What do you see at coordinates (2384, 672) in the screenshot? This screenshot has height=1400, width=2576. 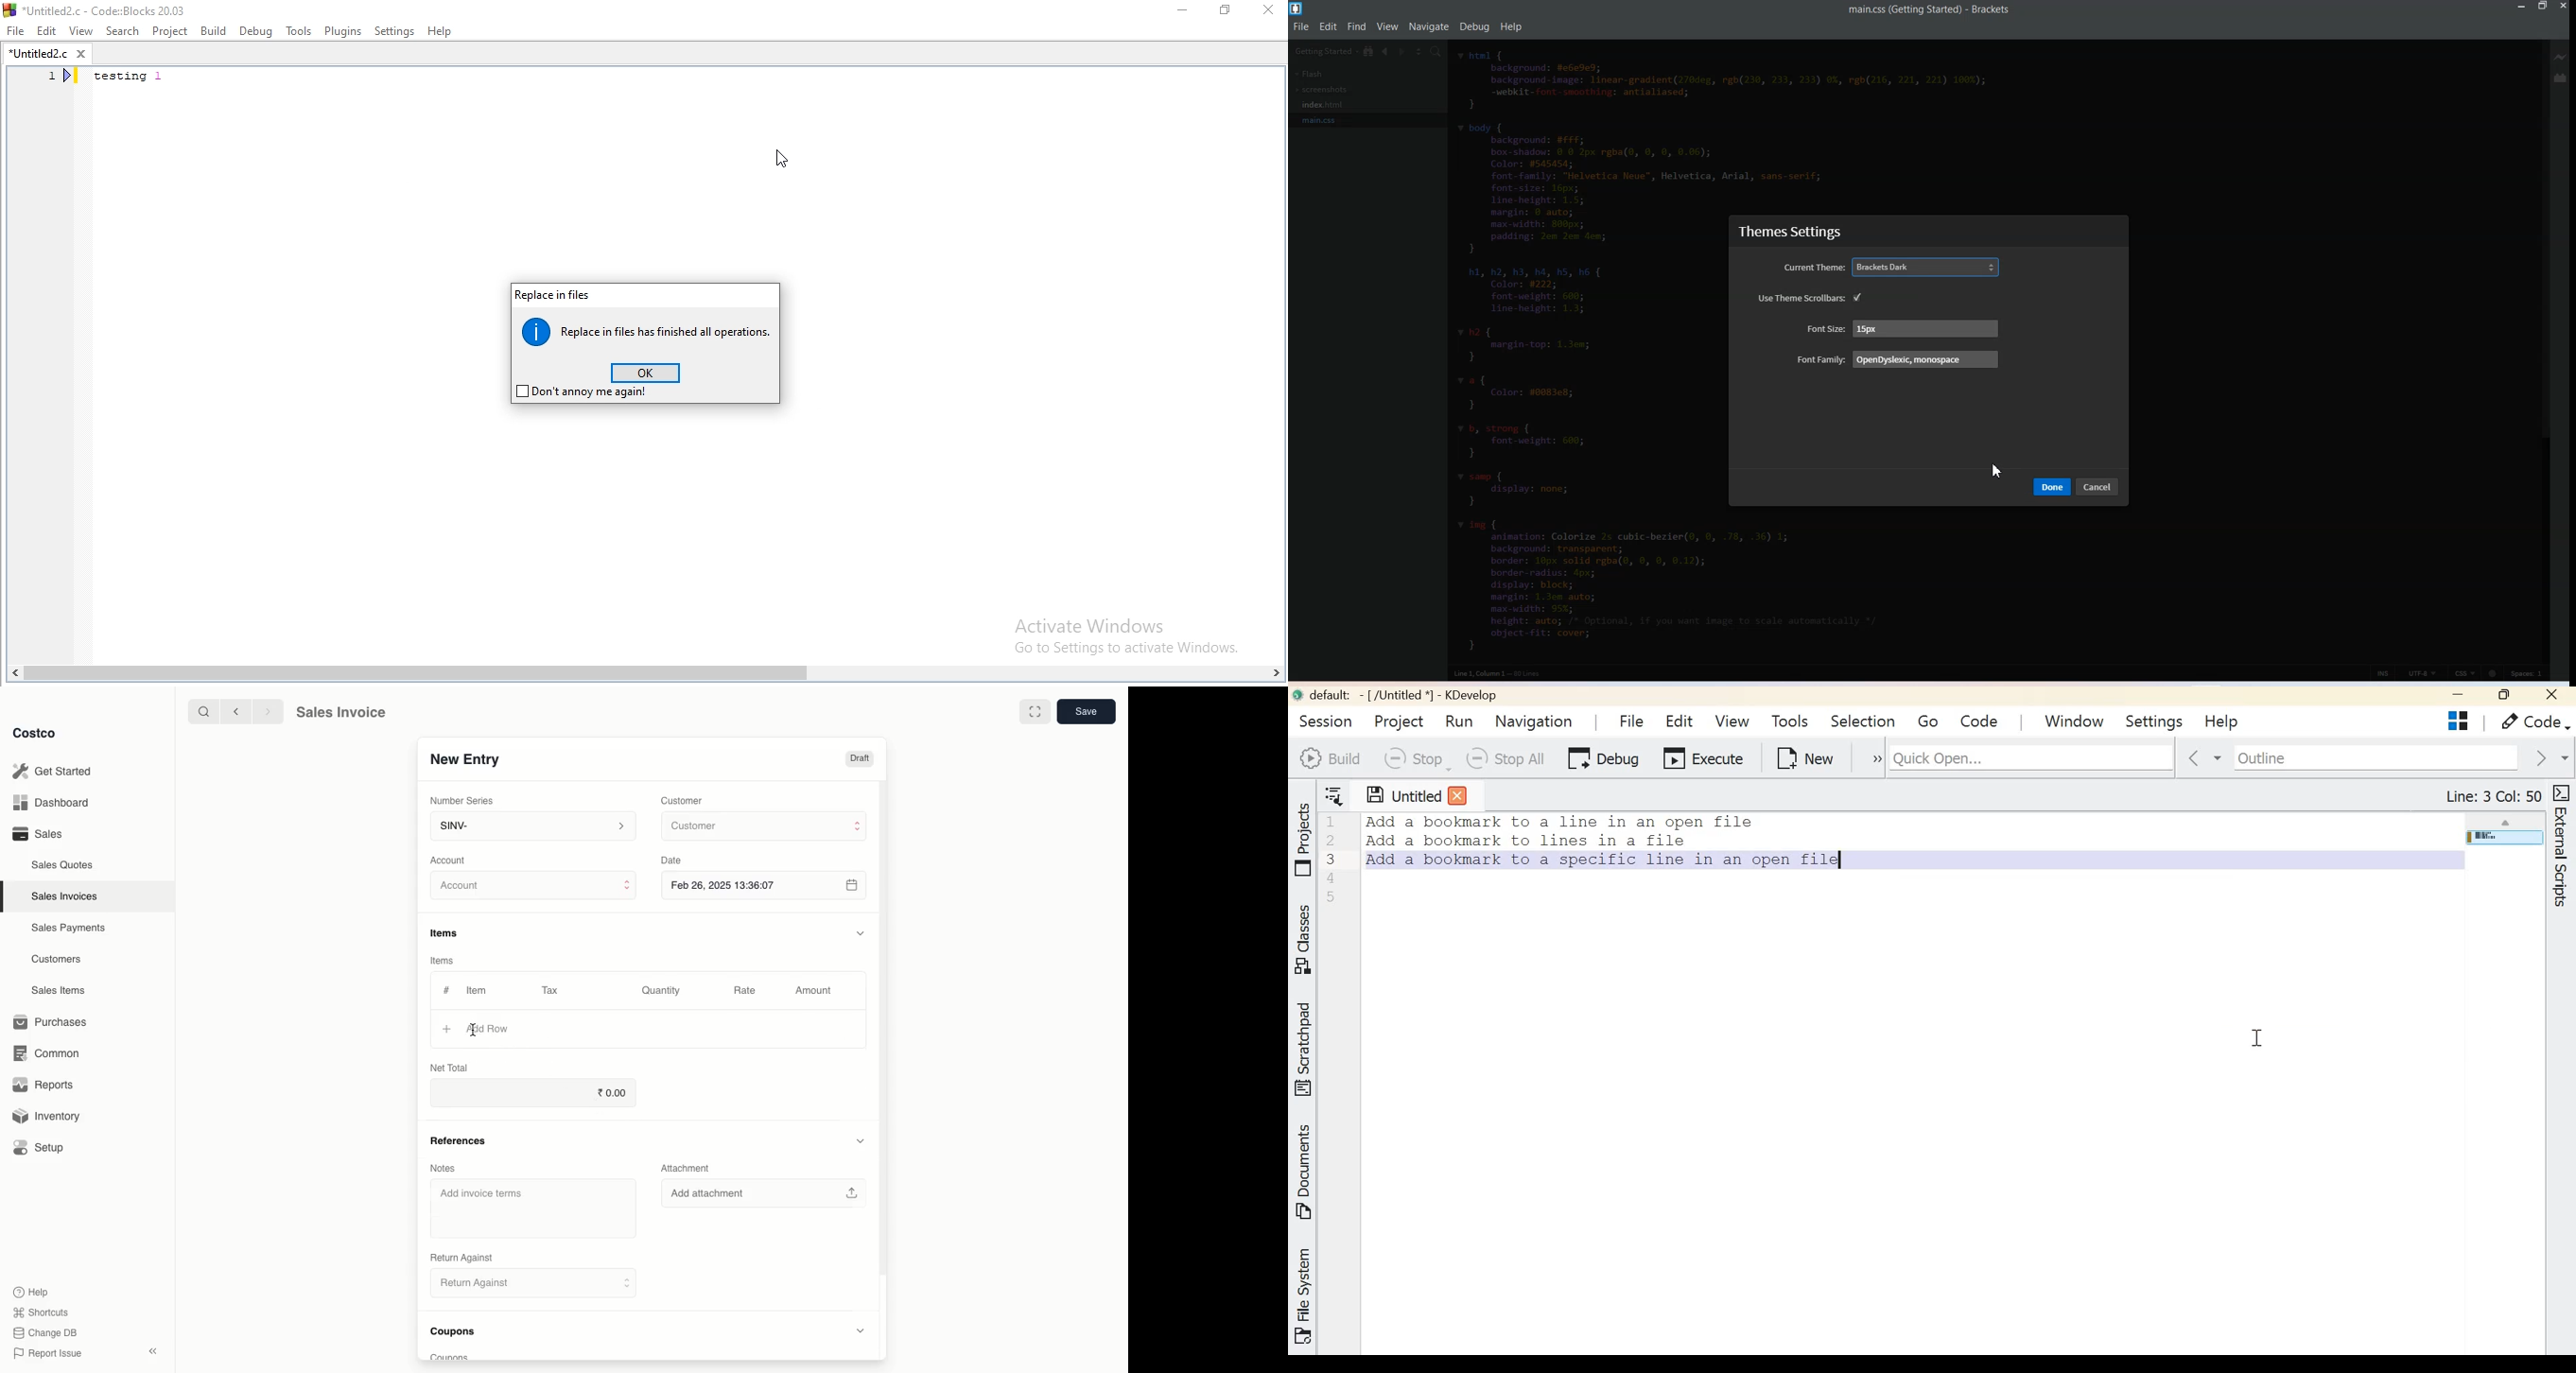 I see `INS` at bounding box center [2384, 672].